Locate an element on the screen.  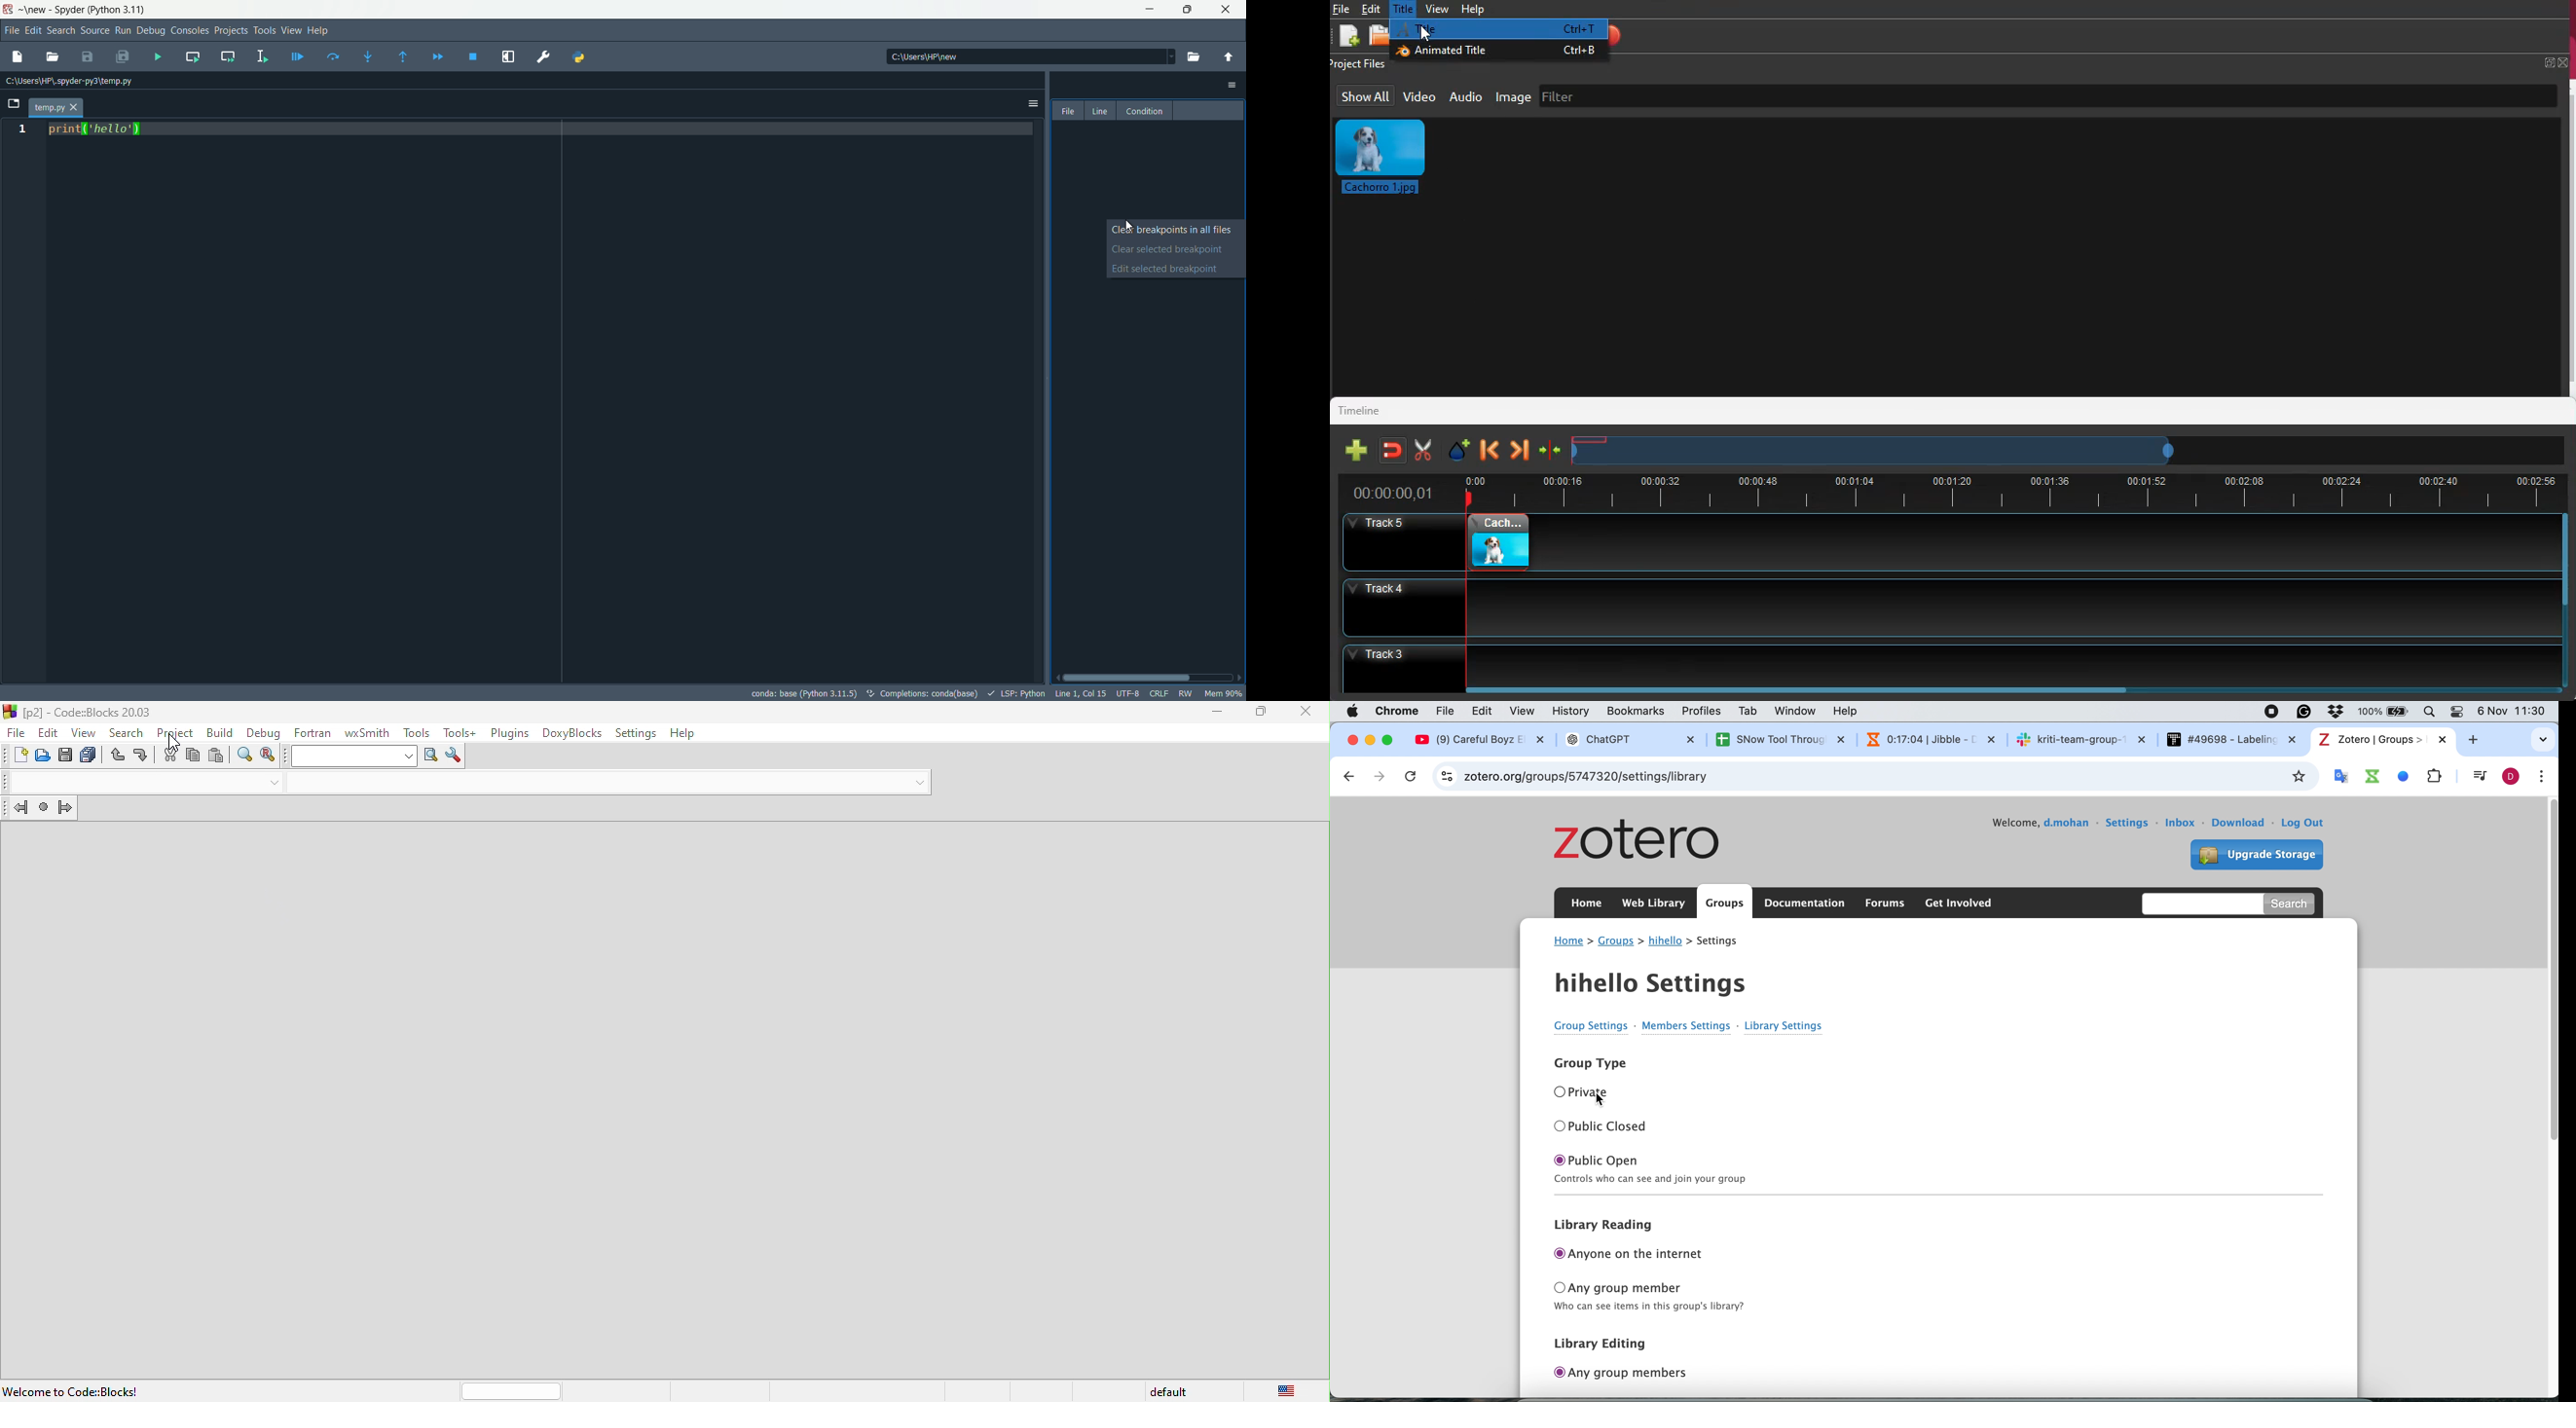
maximize is located at coordinates (1189, 10).